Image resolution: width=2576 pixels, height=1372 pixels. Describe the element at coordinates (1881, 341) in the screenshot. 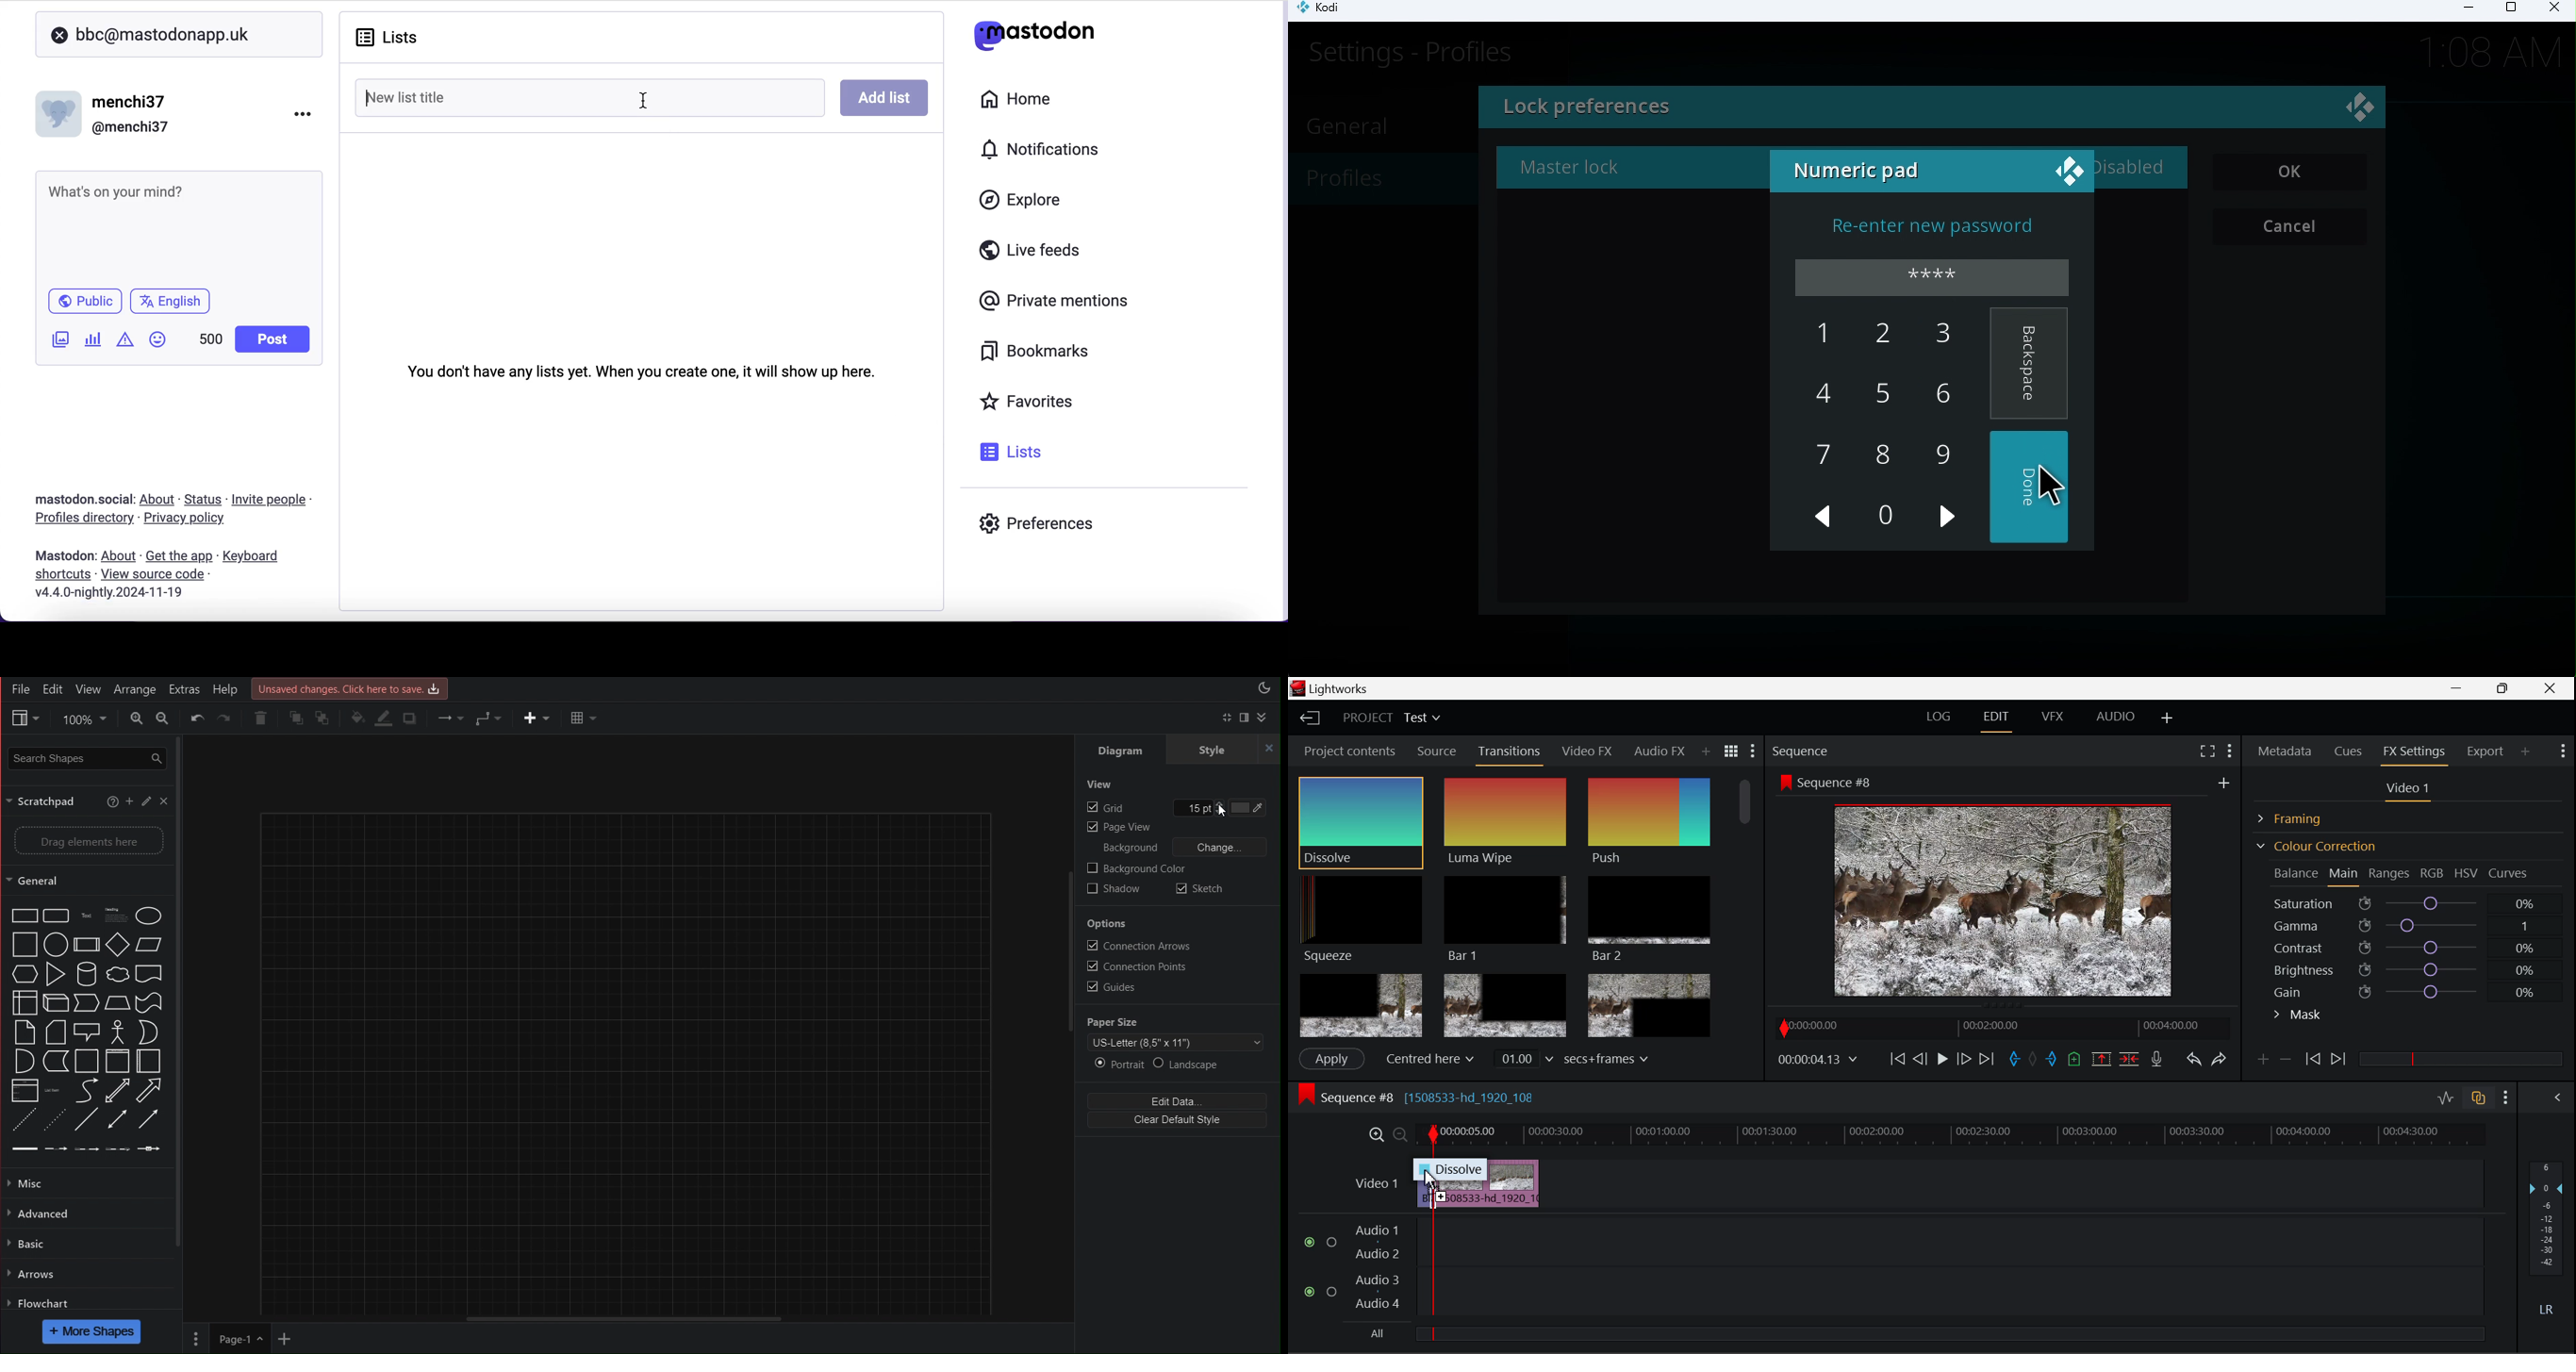

I see `2` at that location.